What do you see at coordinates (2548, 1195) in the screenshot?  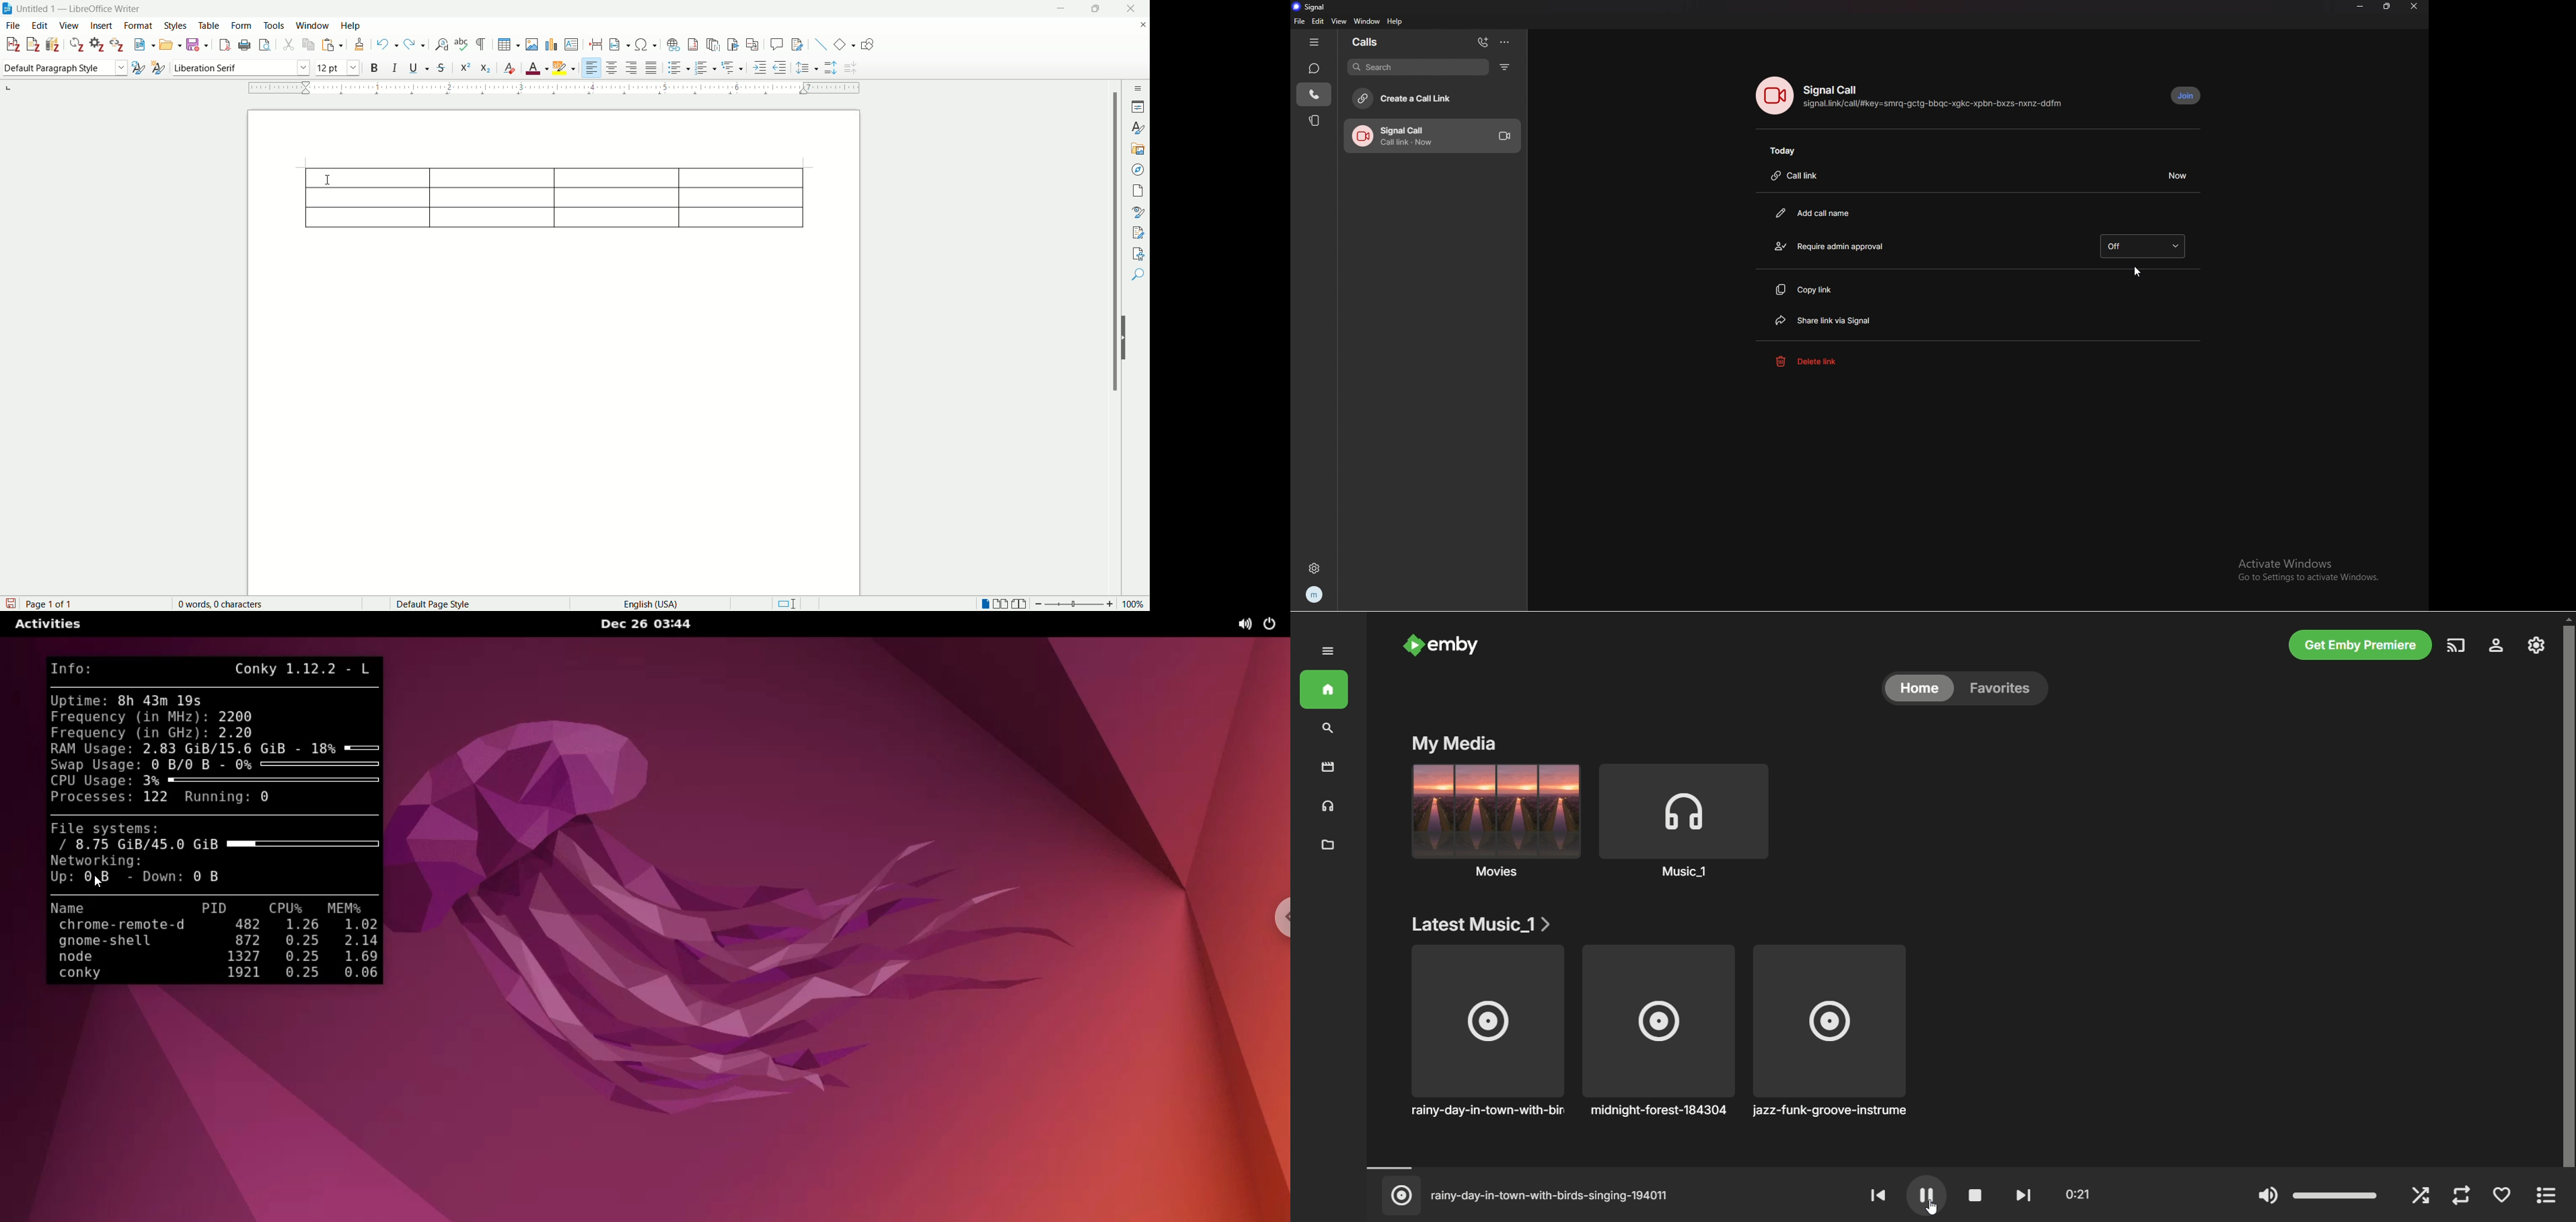 I see `expand` at bounding box center [2548, 1195].